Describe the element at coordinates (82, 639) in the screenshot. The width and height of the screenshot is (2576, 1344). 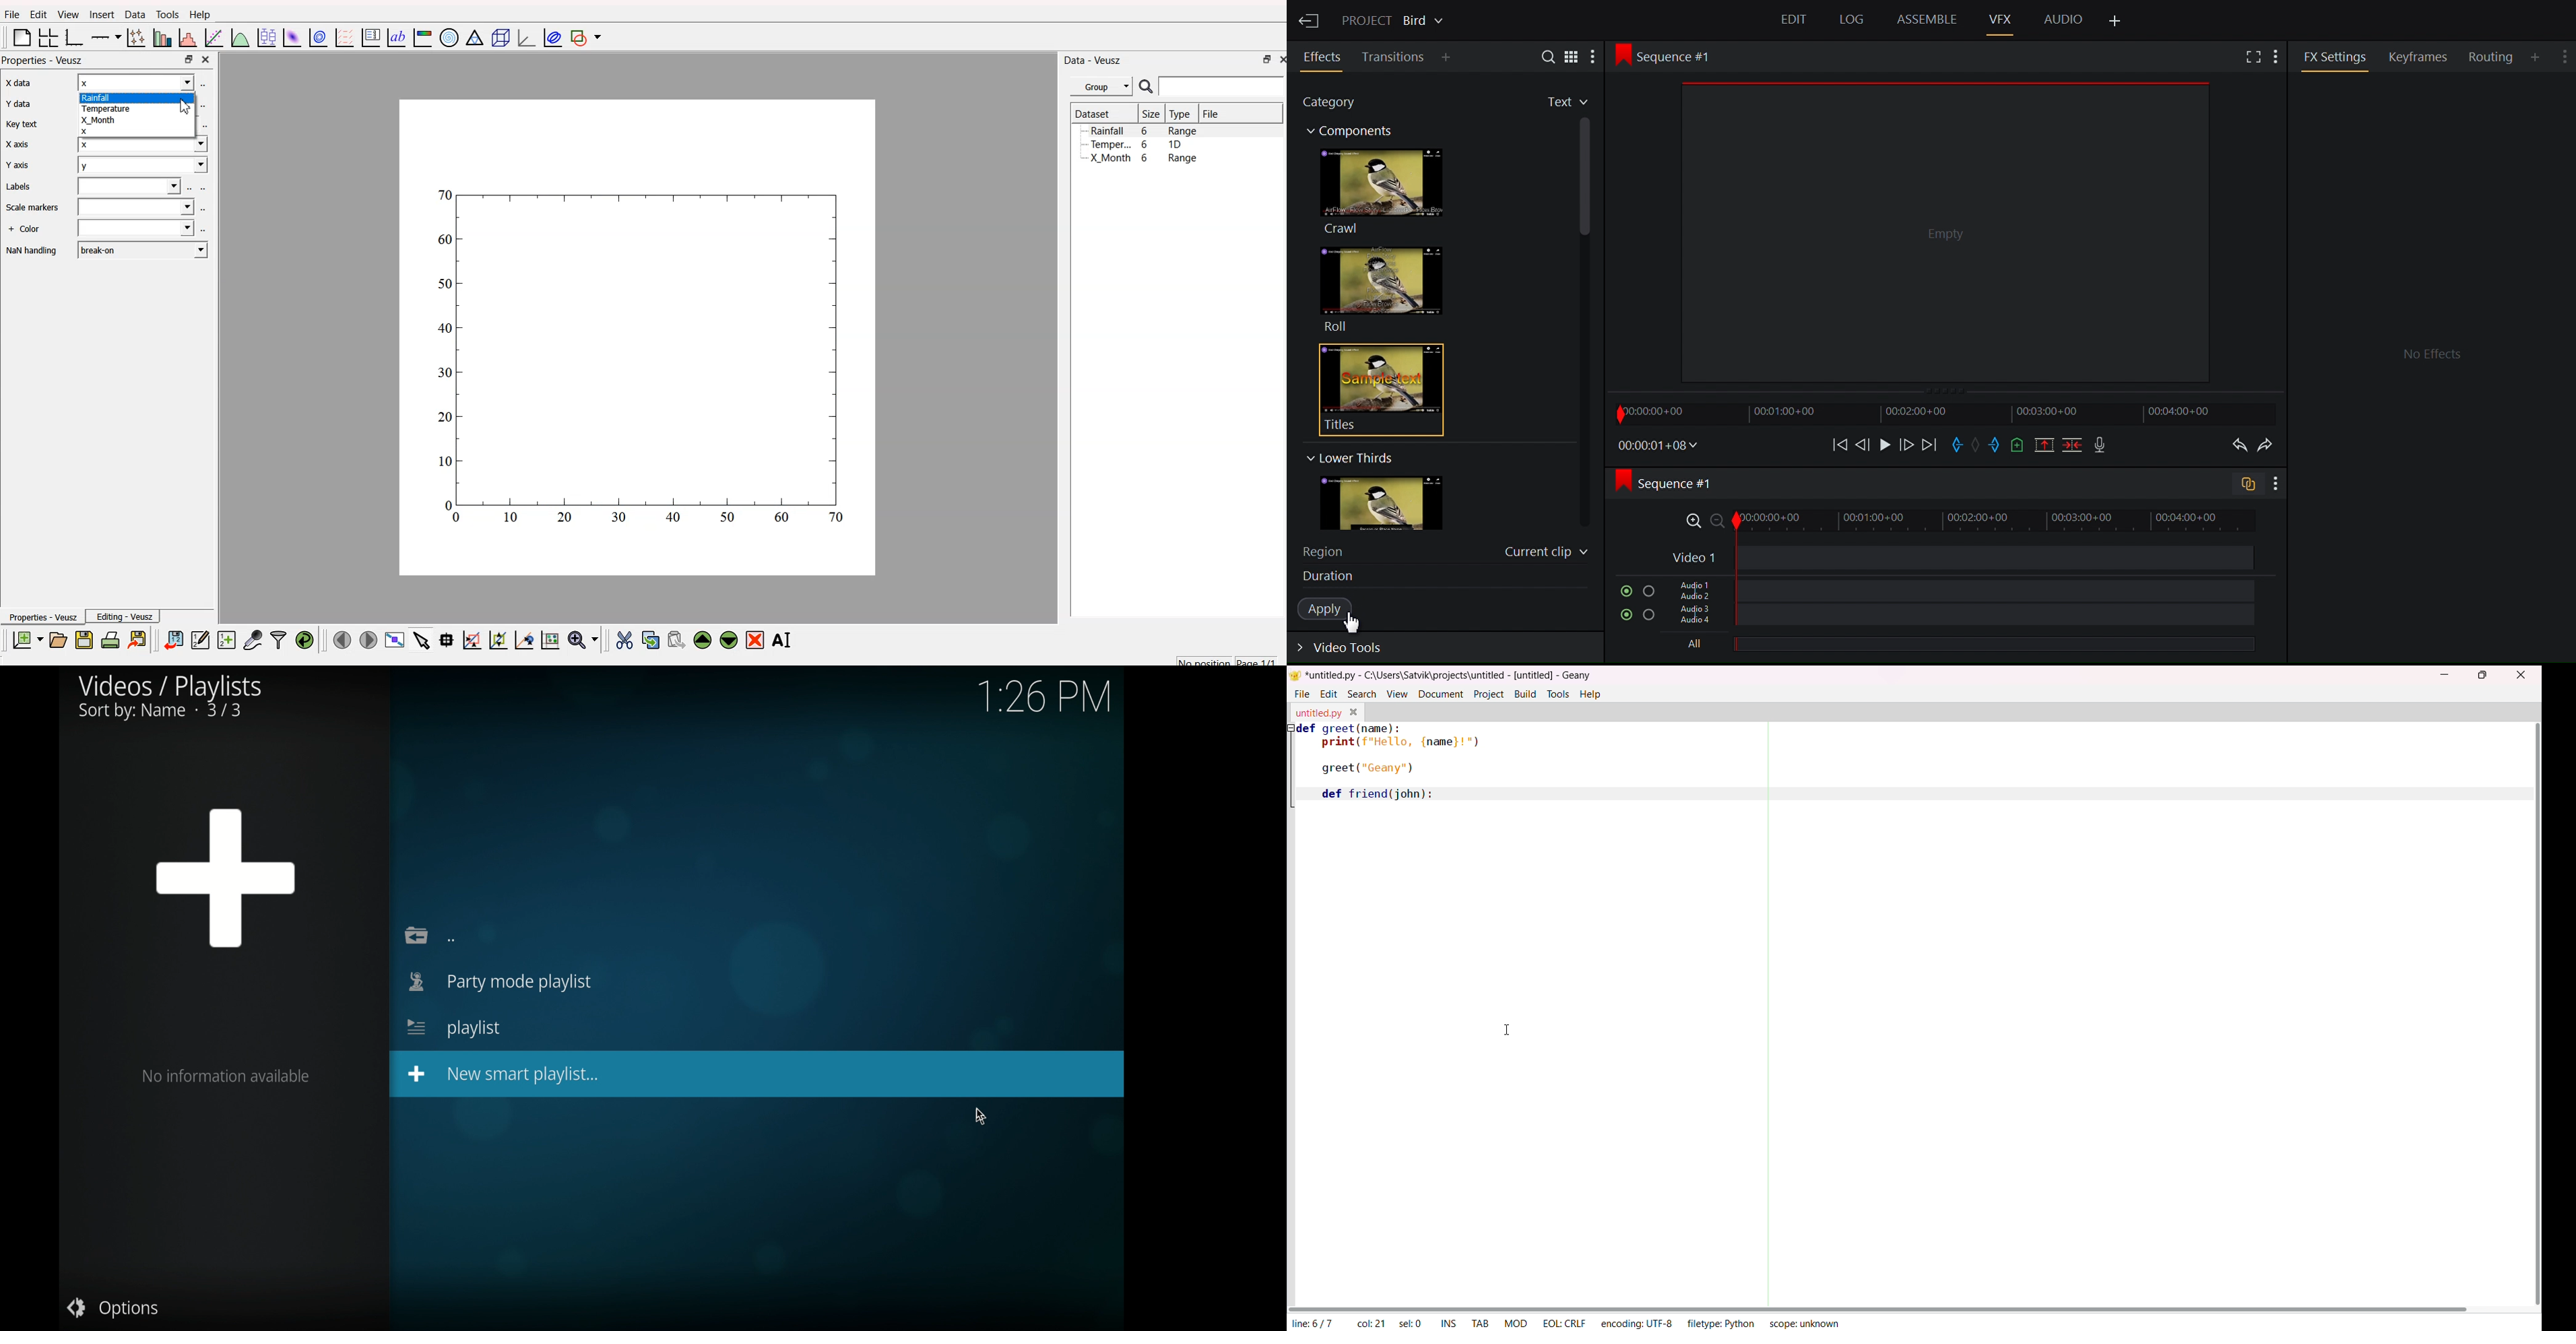
I see `save a document` at that location.